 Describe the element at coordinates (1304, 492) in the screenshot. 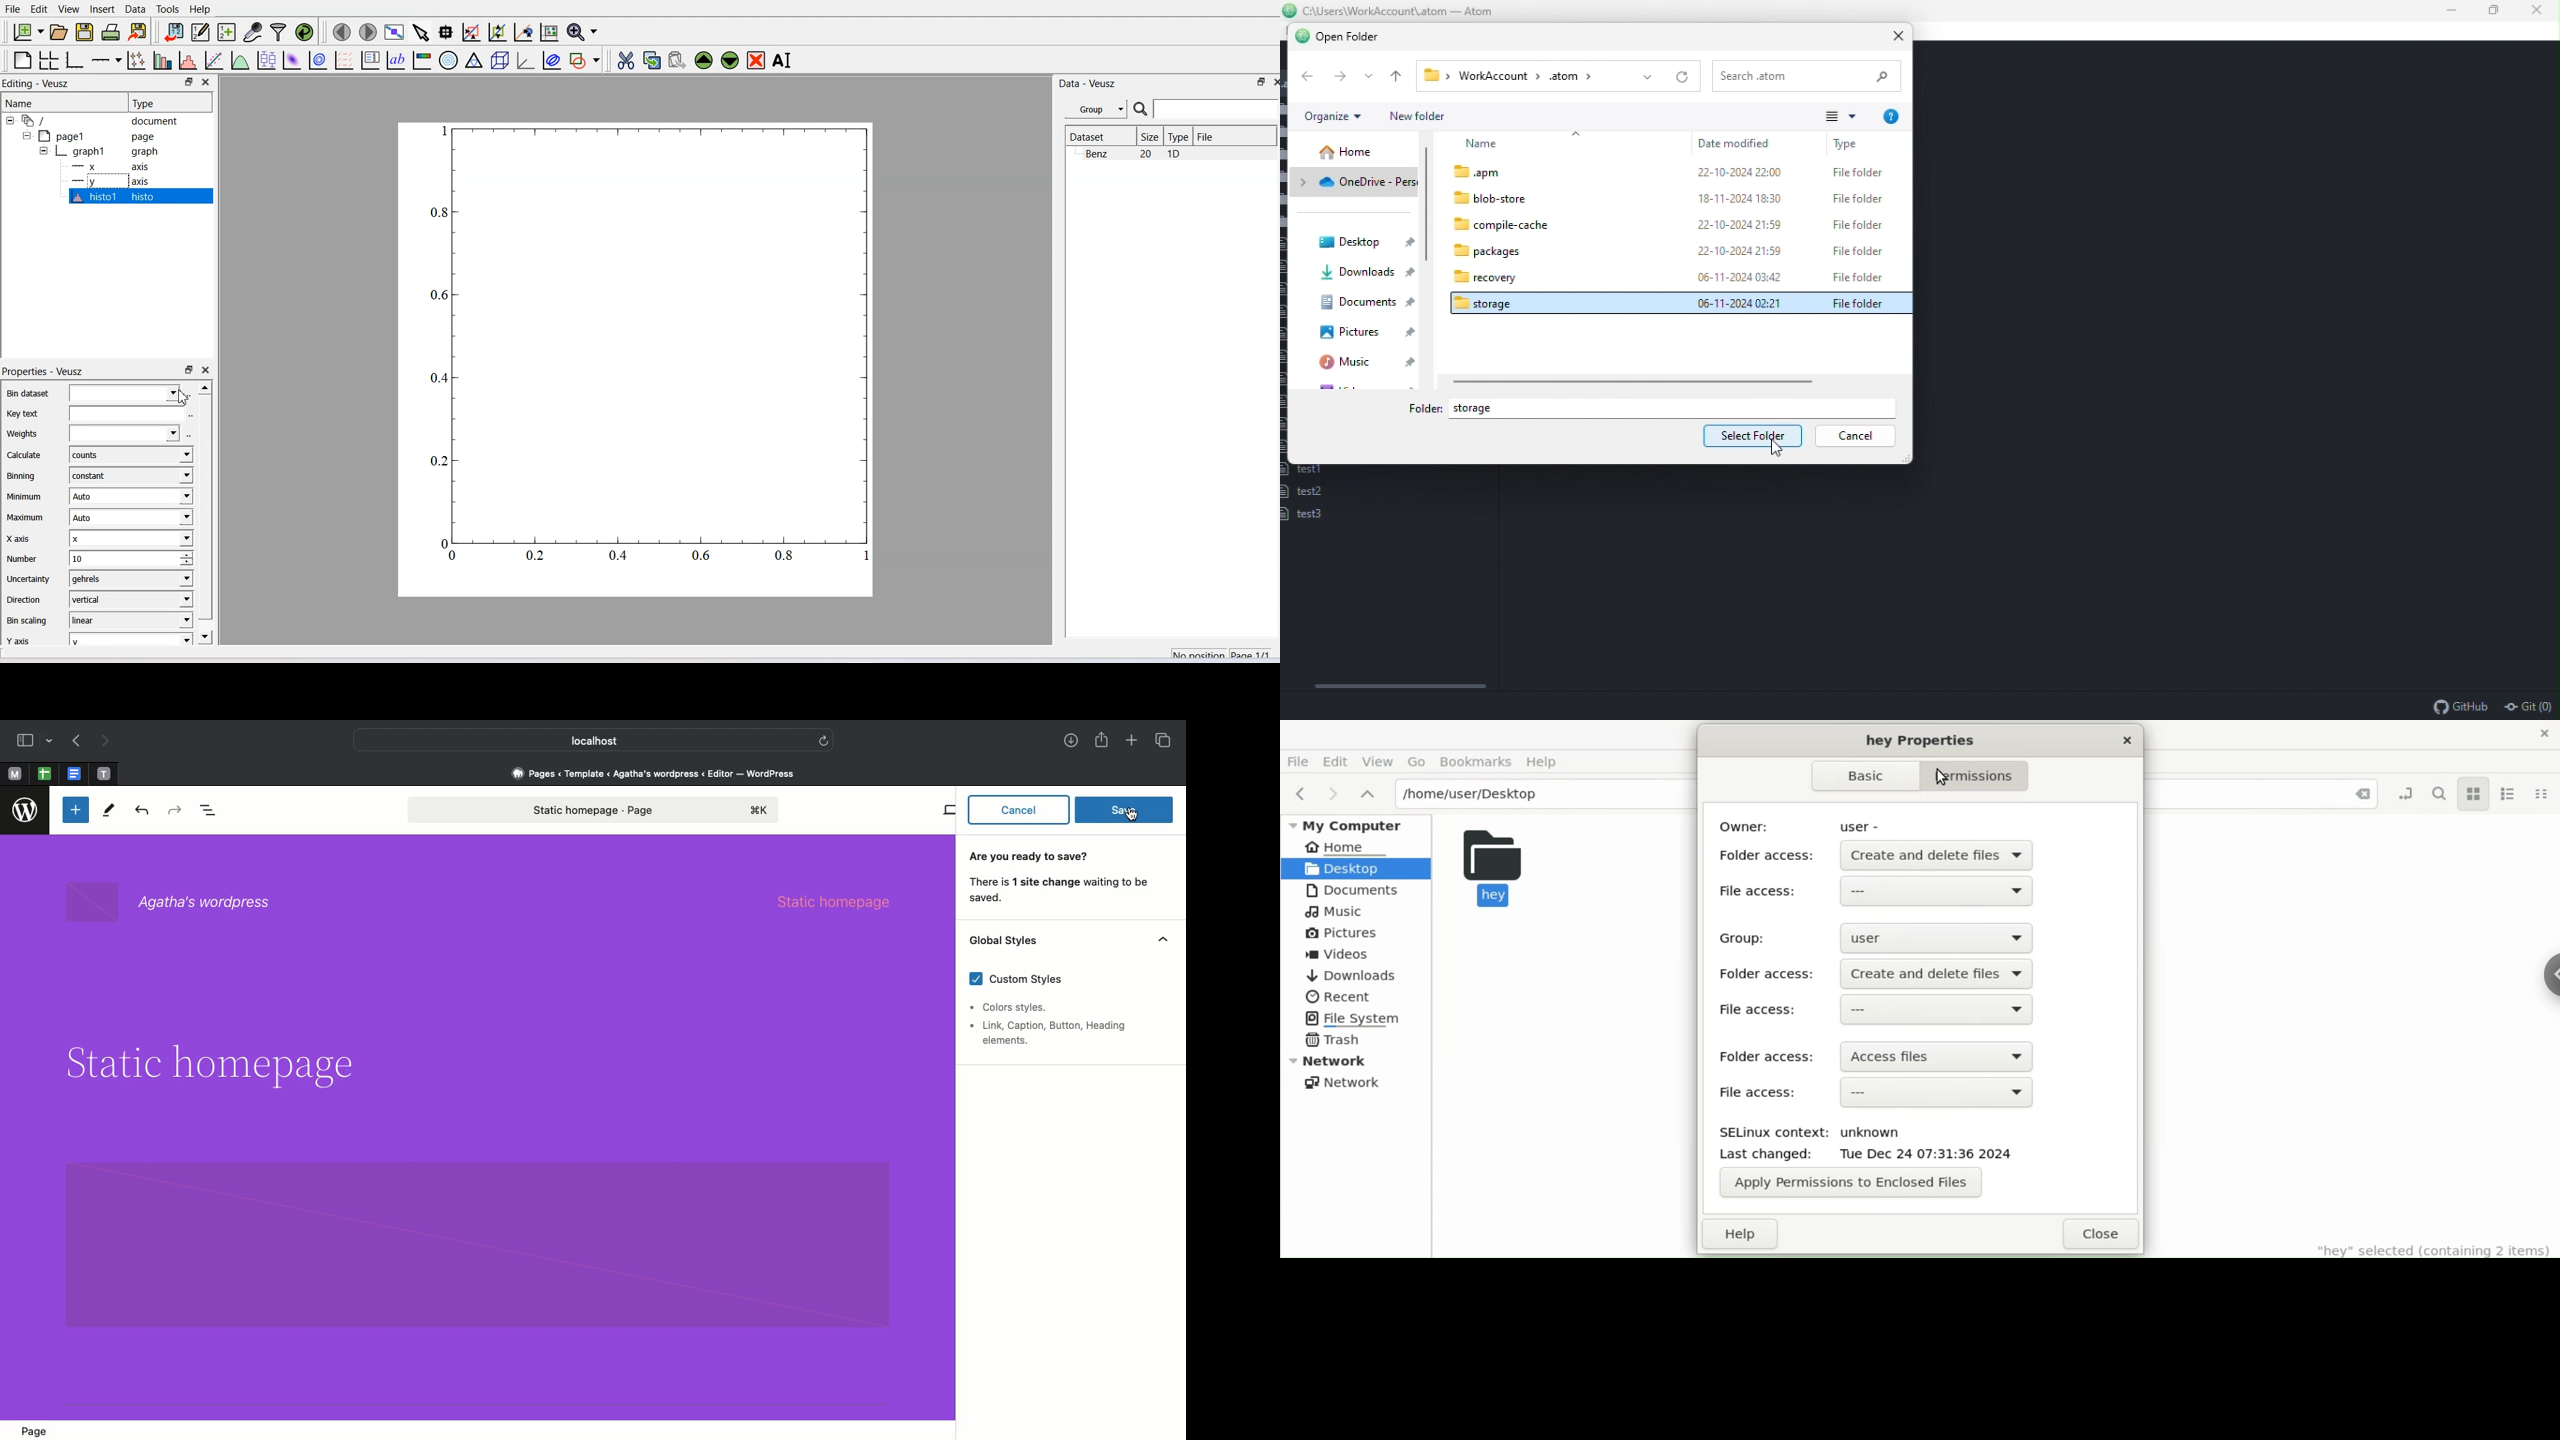

I see `test2` at that location.